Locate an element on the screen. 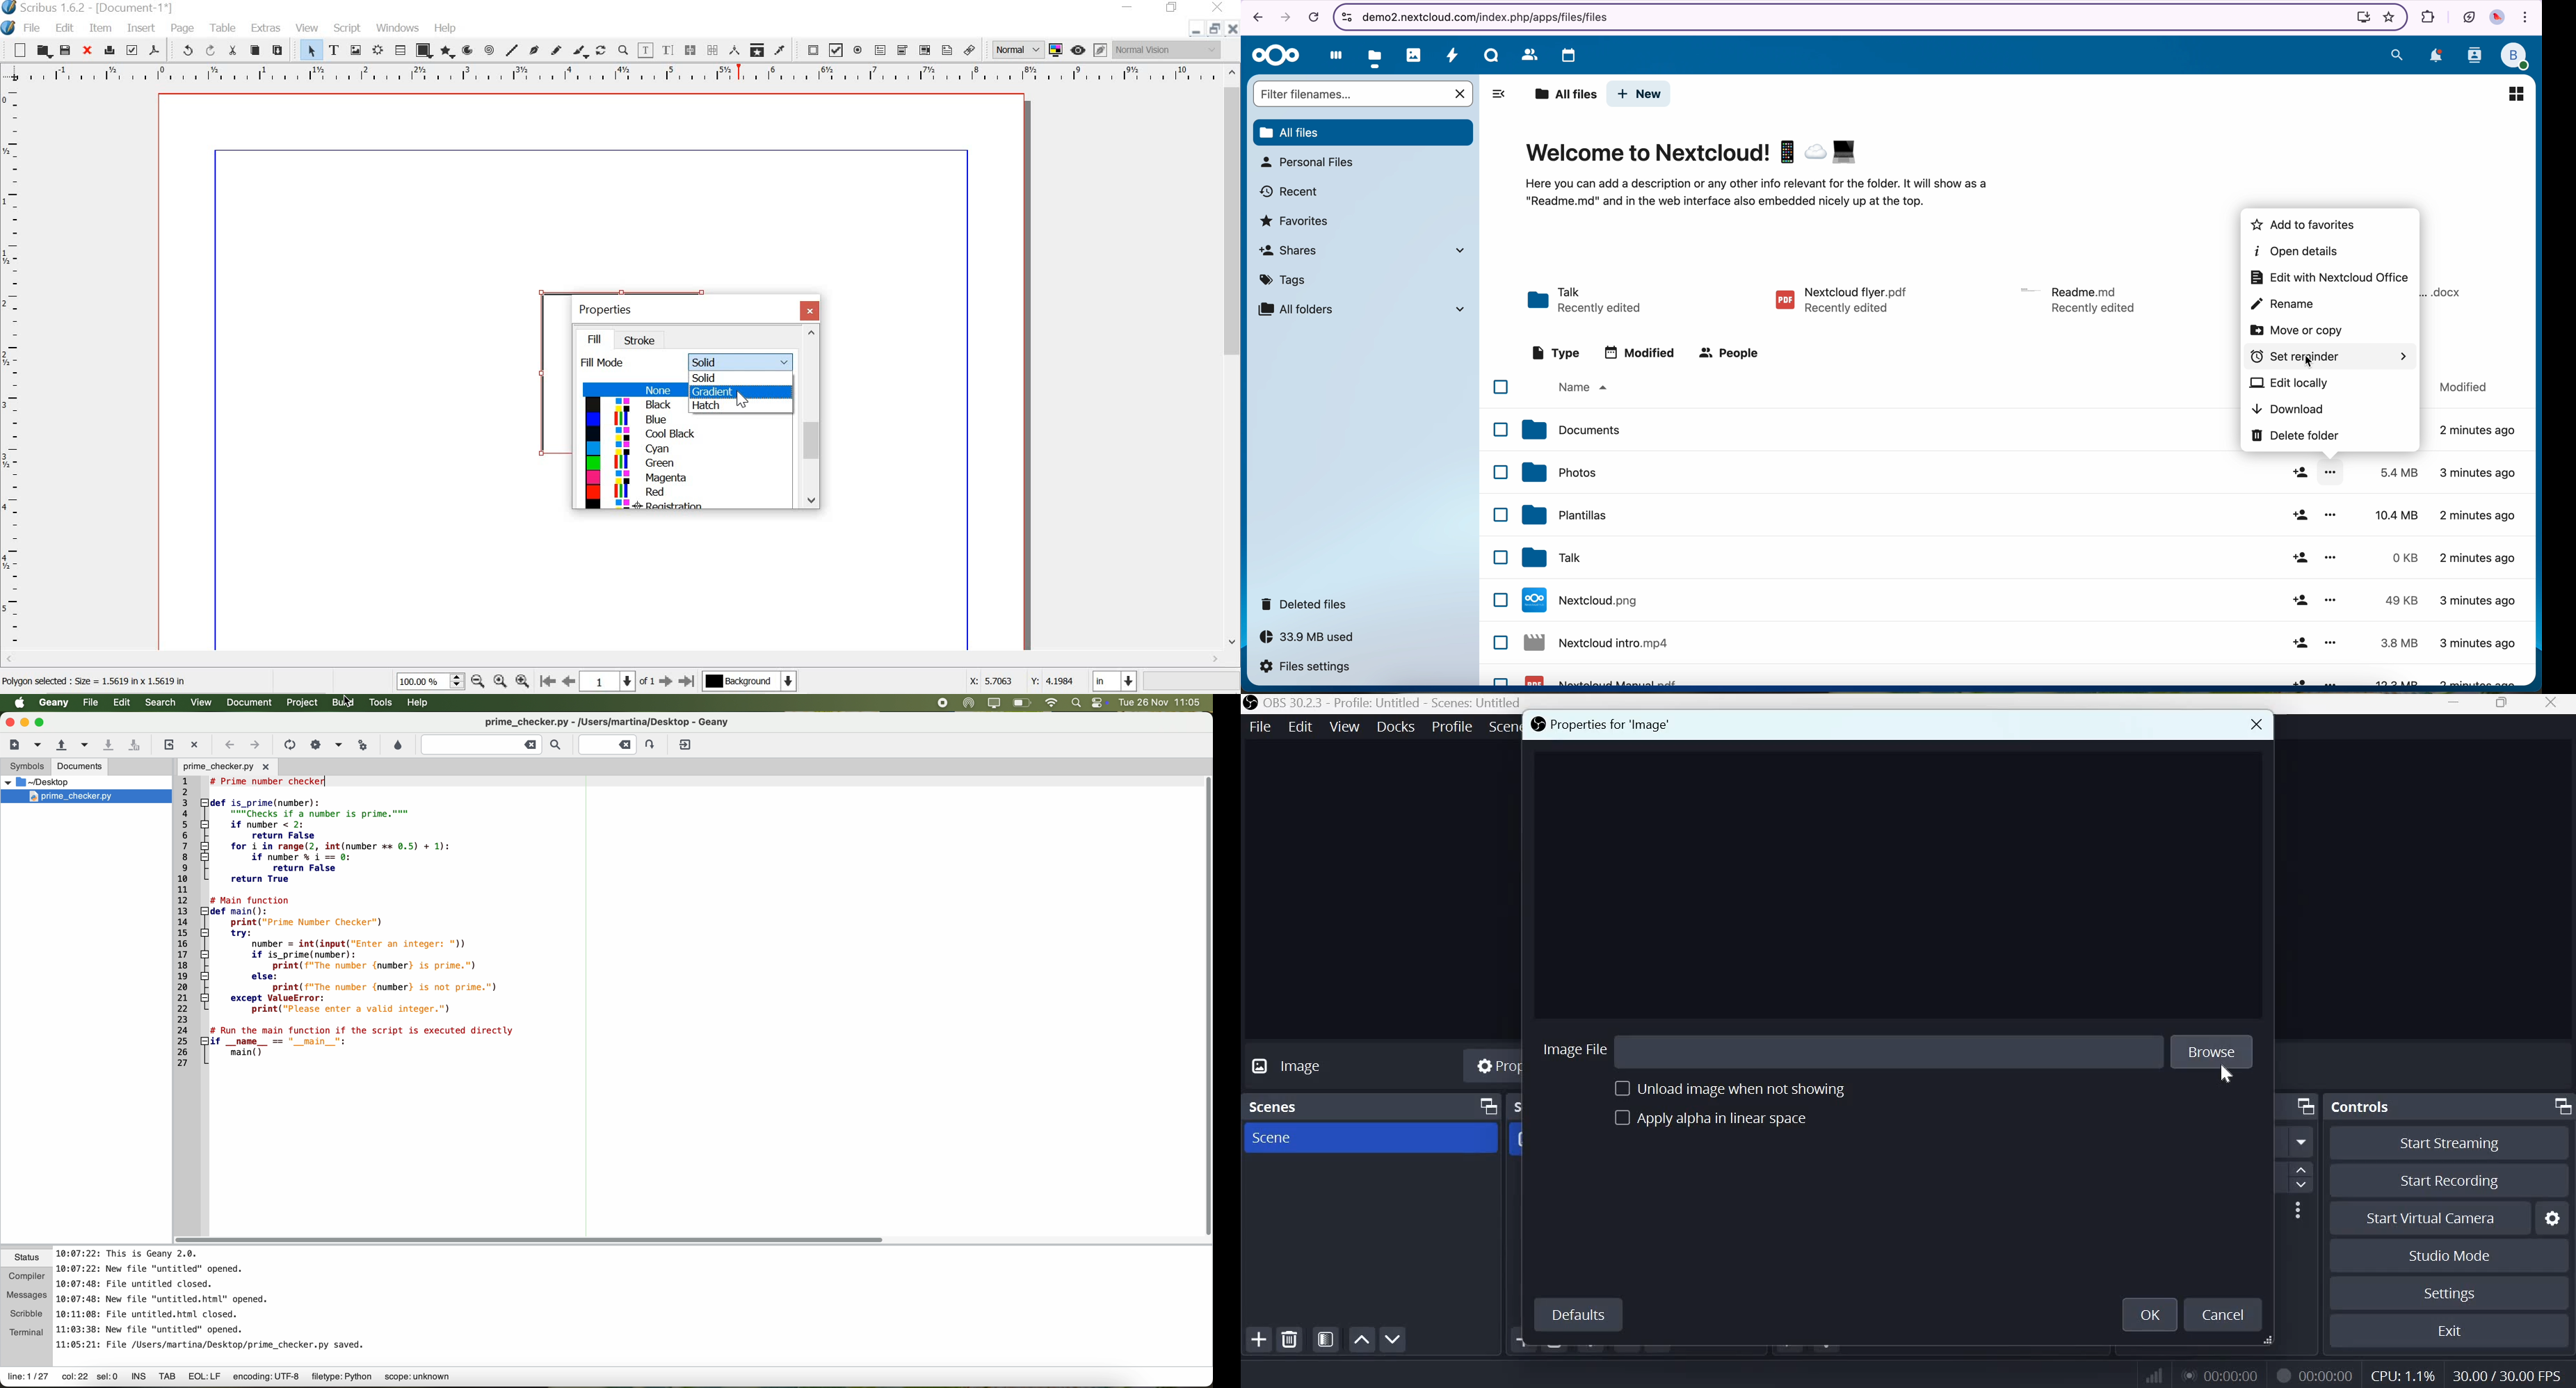 This screenshot has height=1400, width=2576. 30.00/30.00 FPS is located at coordinates (2511, 1373).